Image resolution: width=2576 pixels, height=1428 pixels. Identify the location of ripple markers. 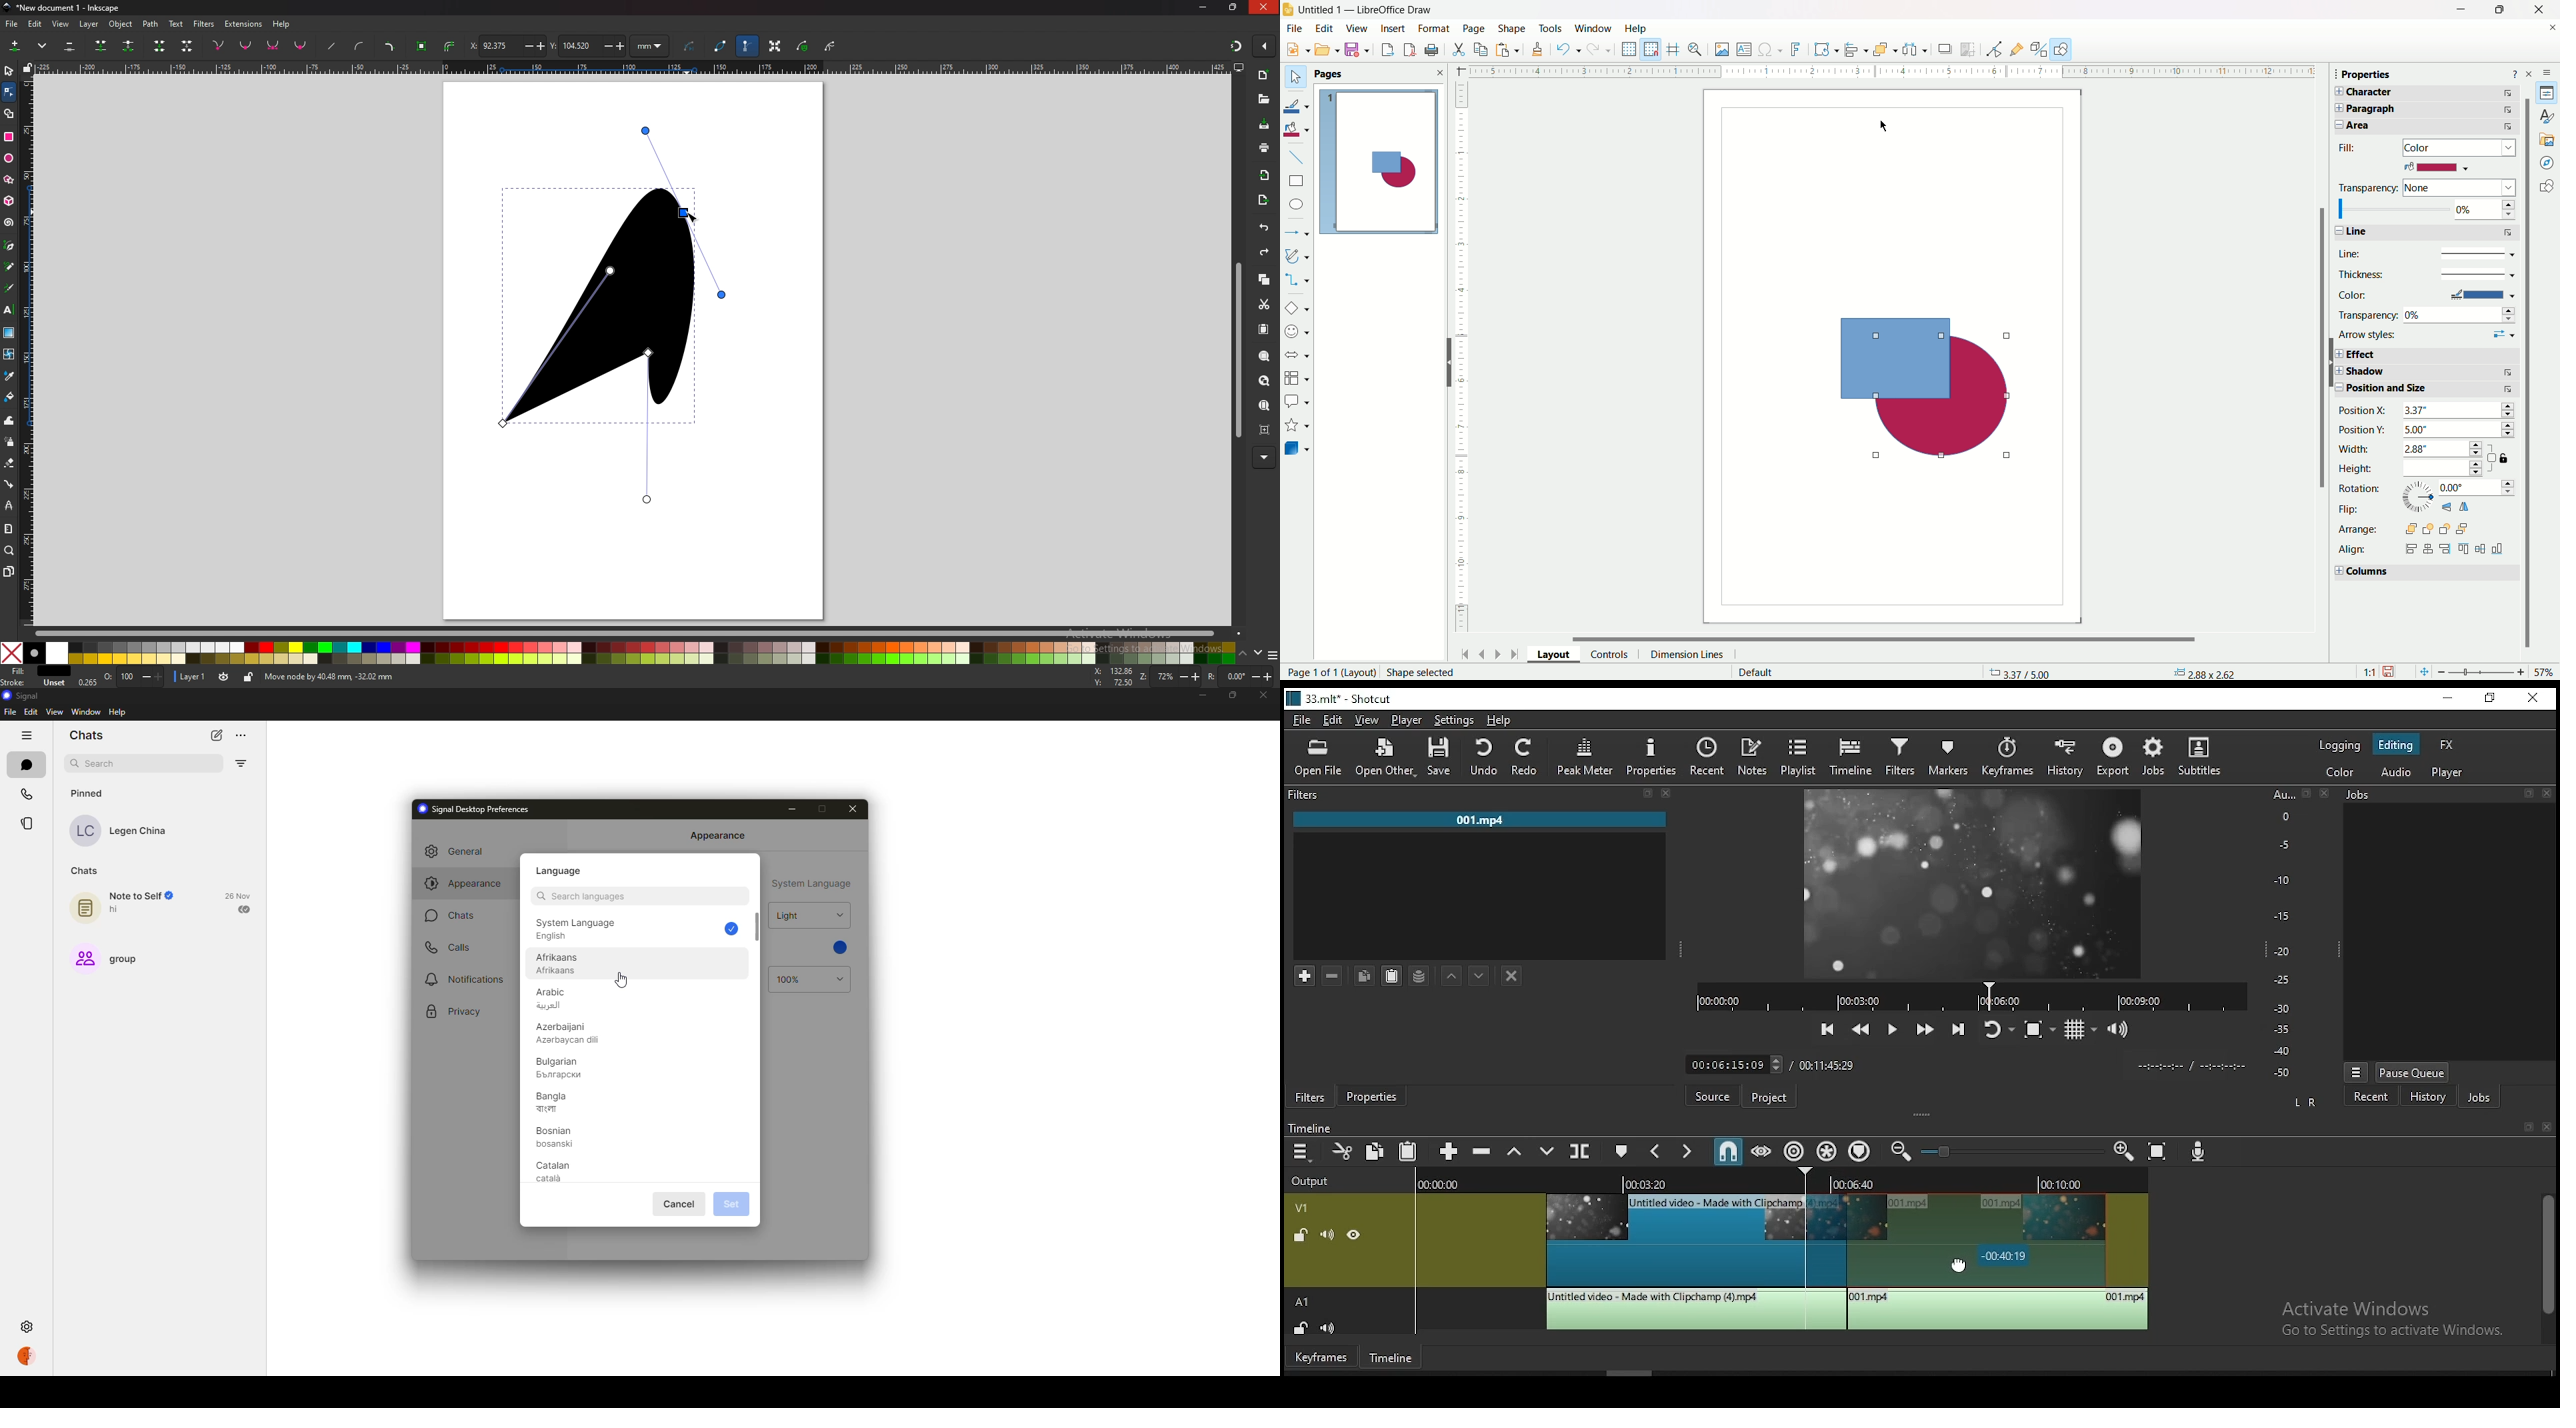
(1860, 1153).